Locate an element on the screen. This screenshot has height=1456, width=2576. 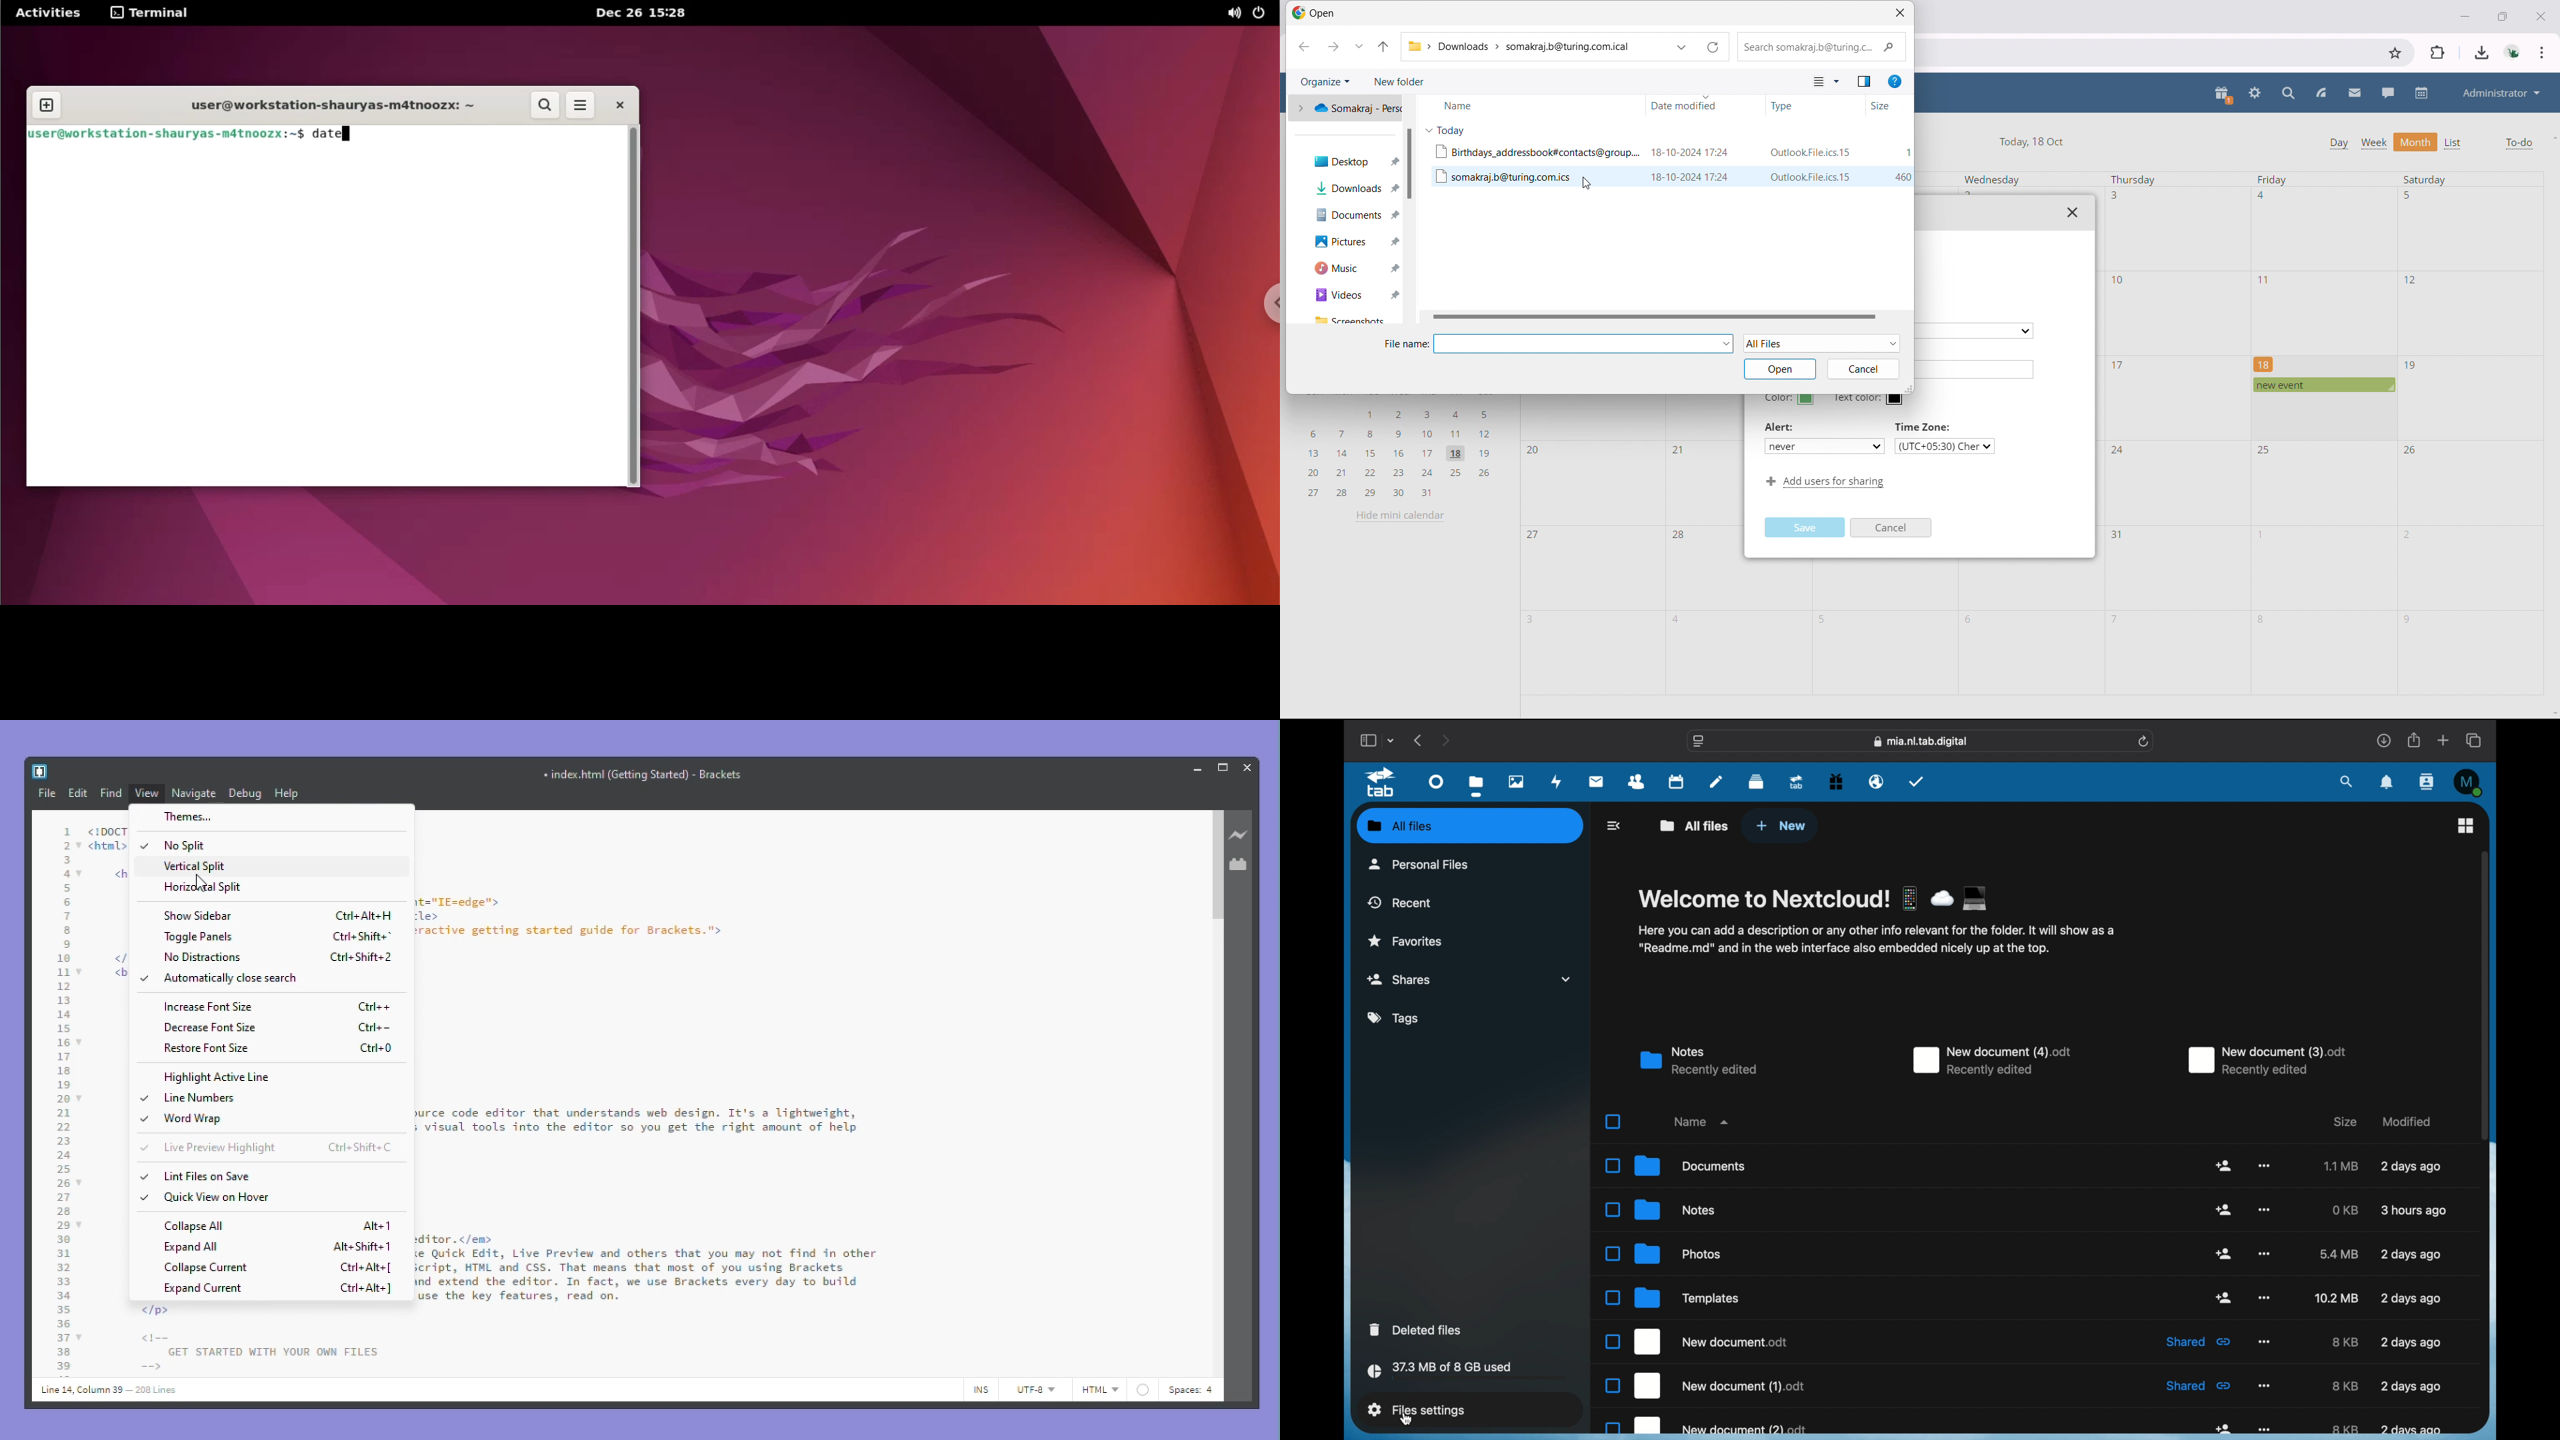
Help is located at coordinates (297, 793).